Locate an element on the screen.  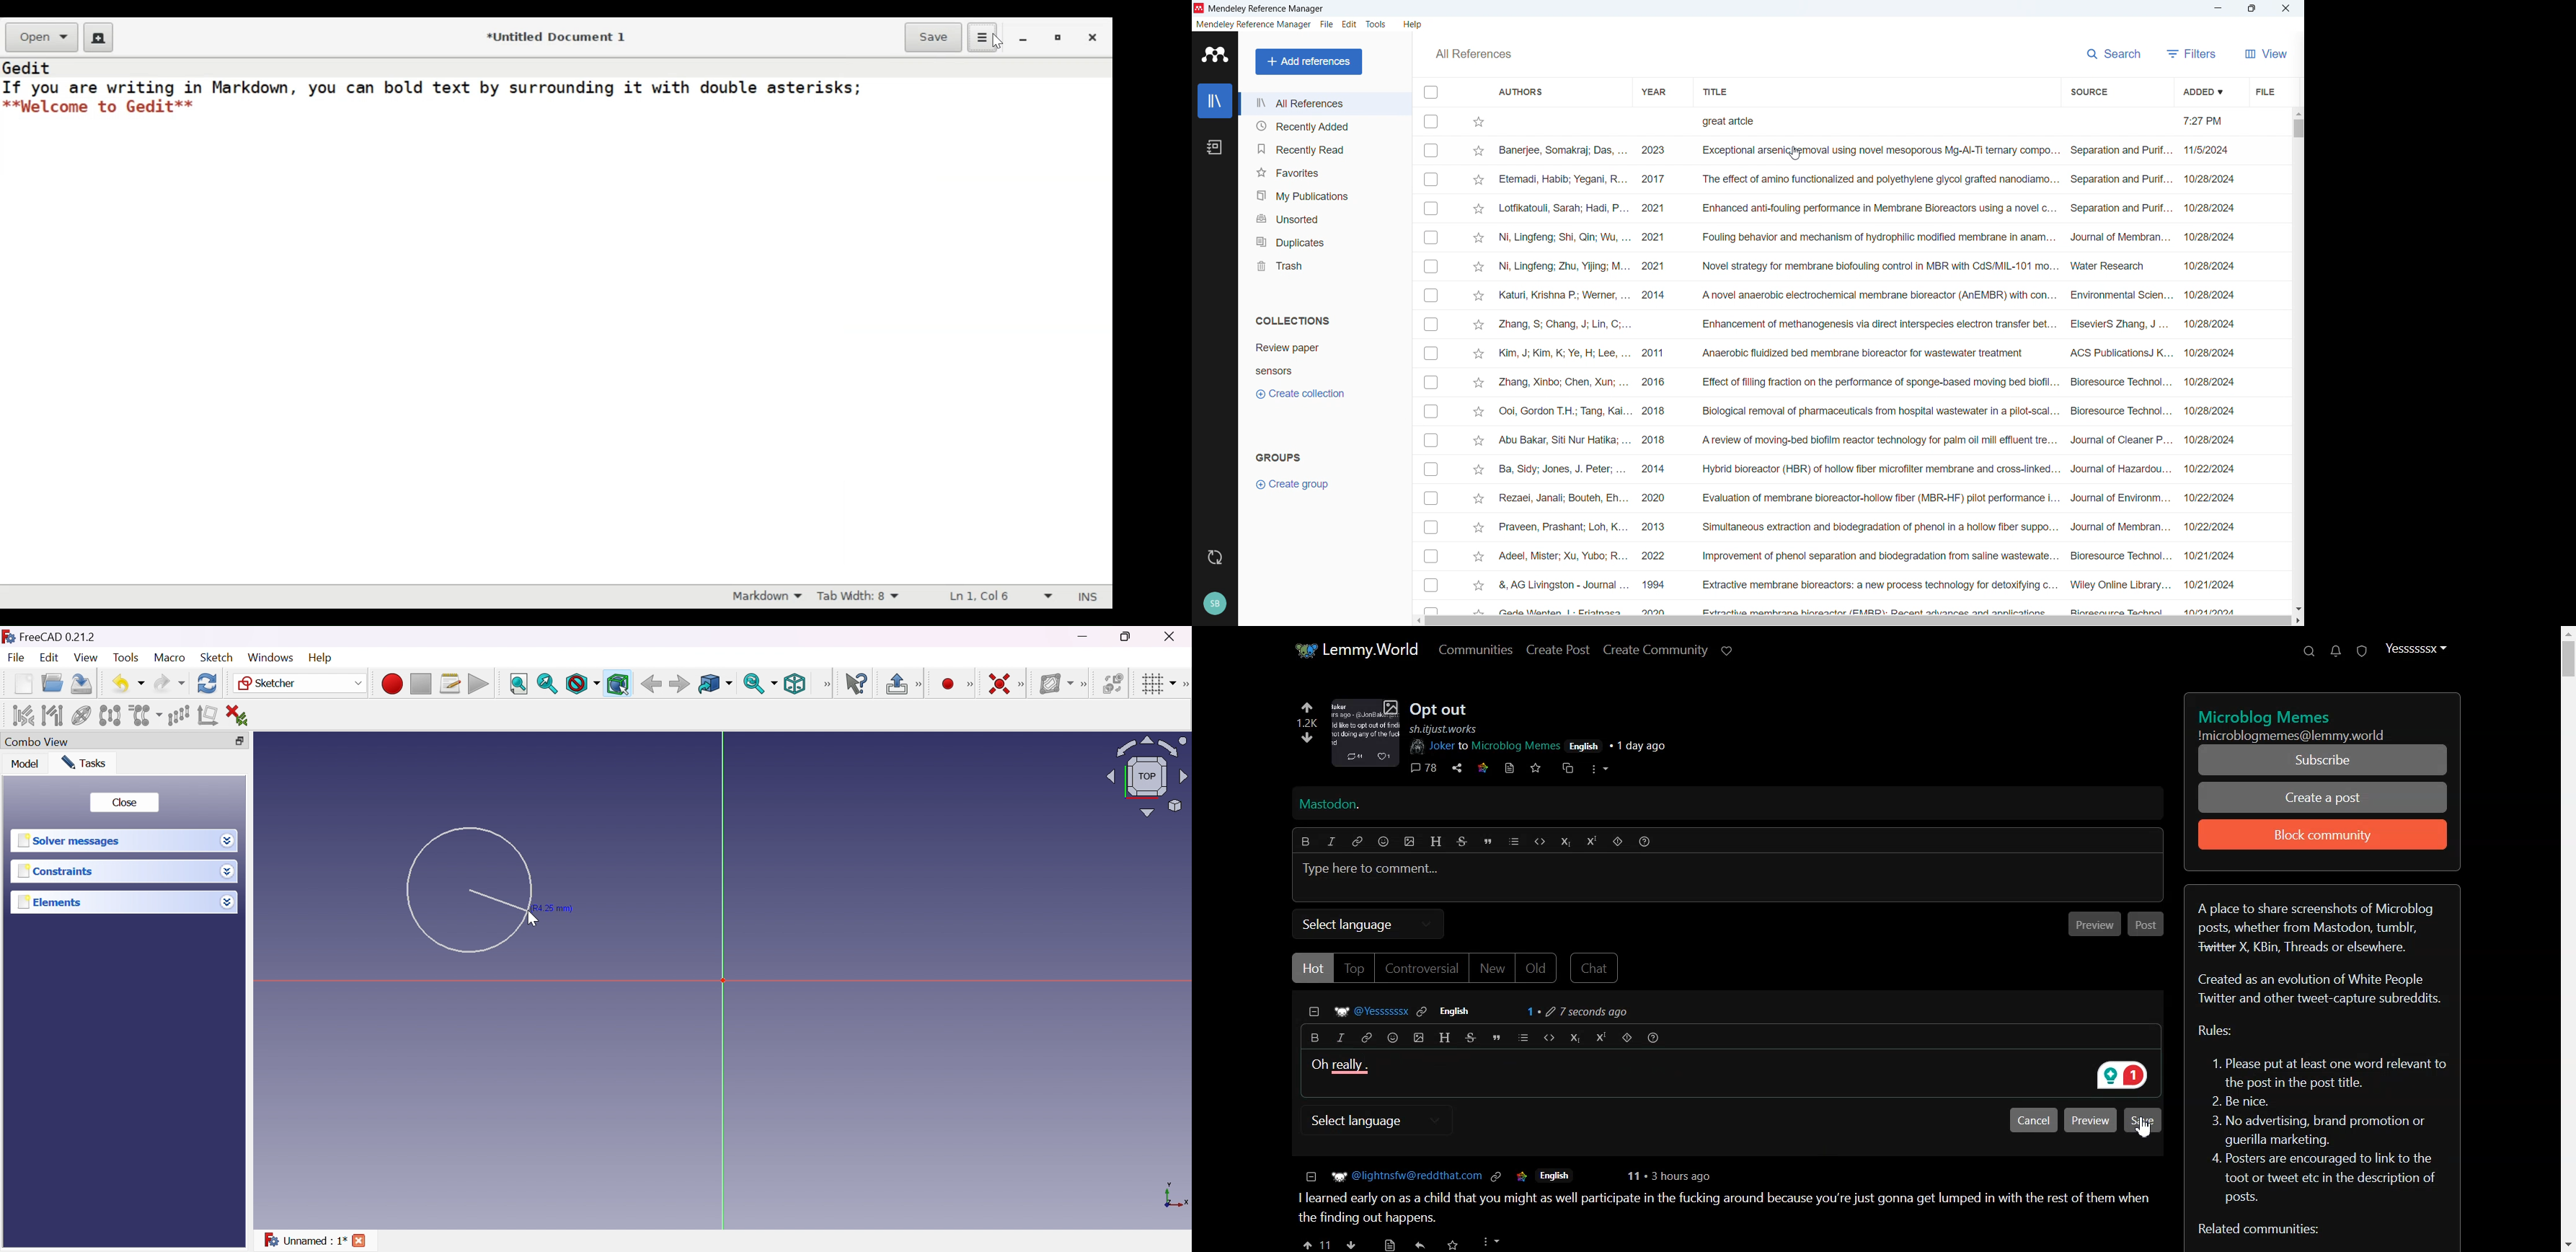
Gedit is located at coordinates (28, 66).